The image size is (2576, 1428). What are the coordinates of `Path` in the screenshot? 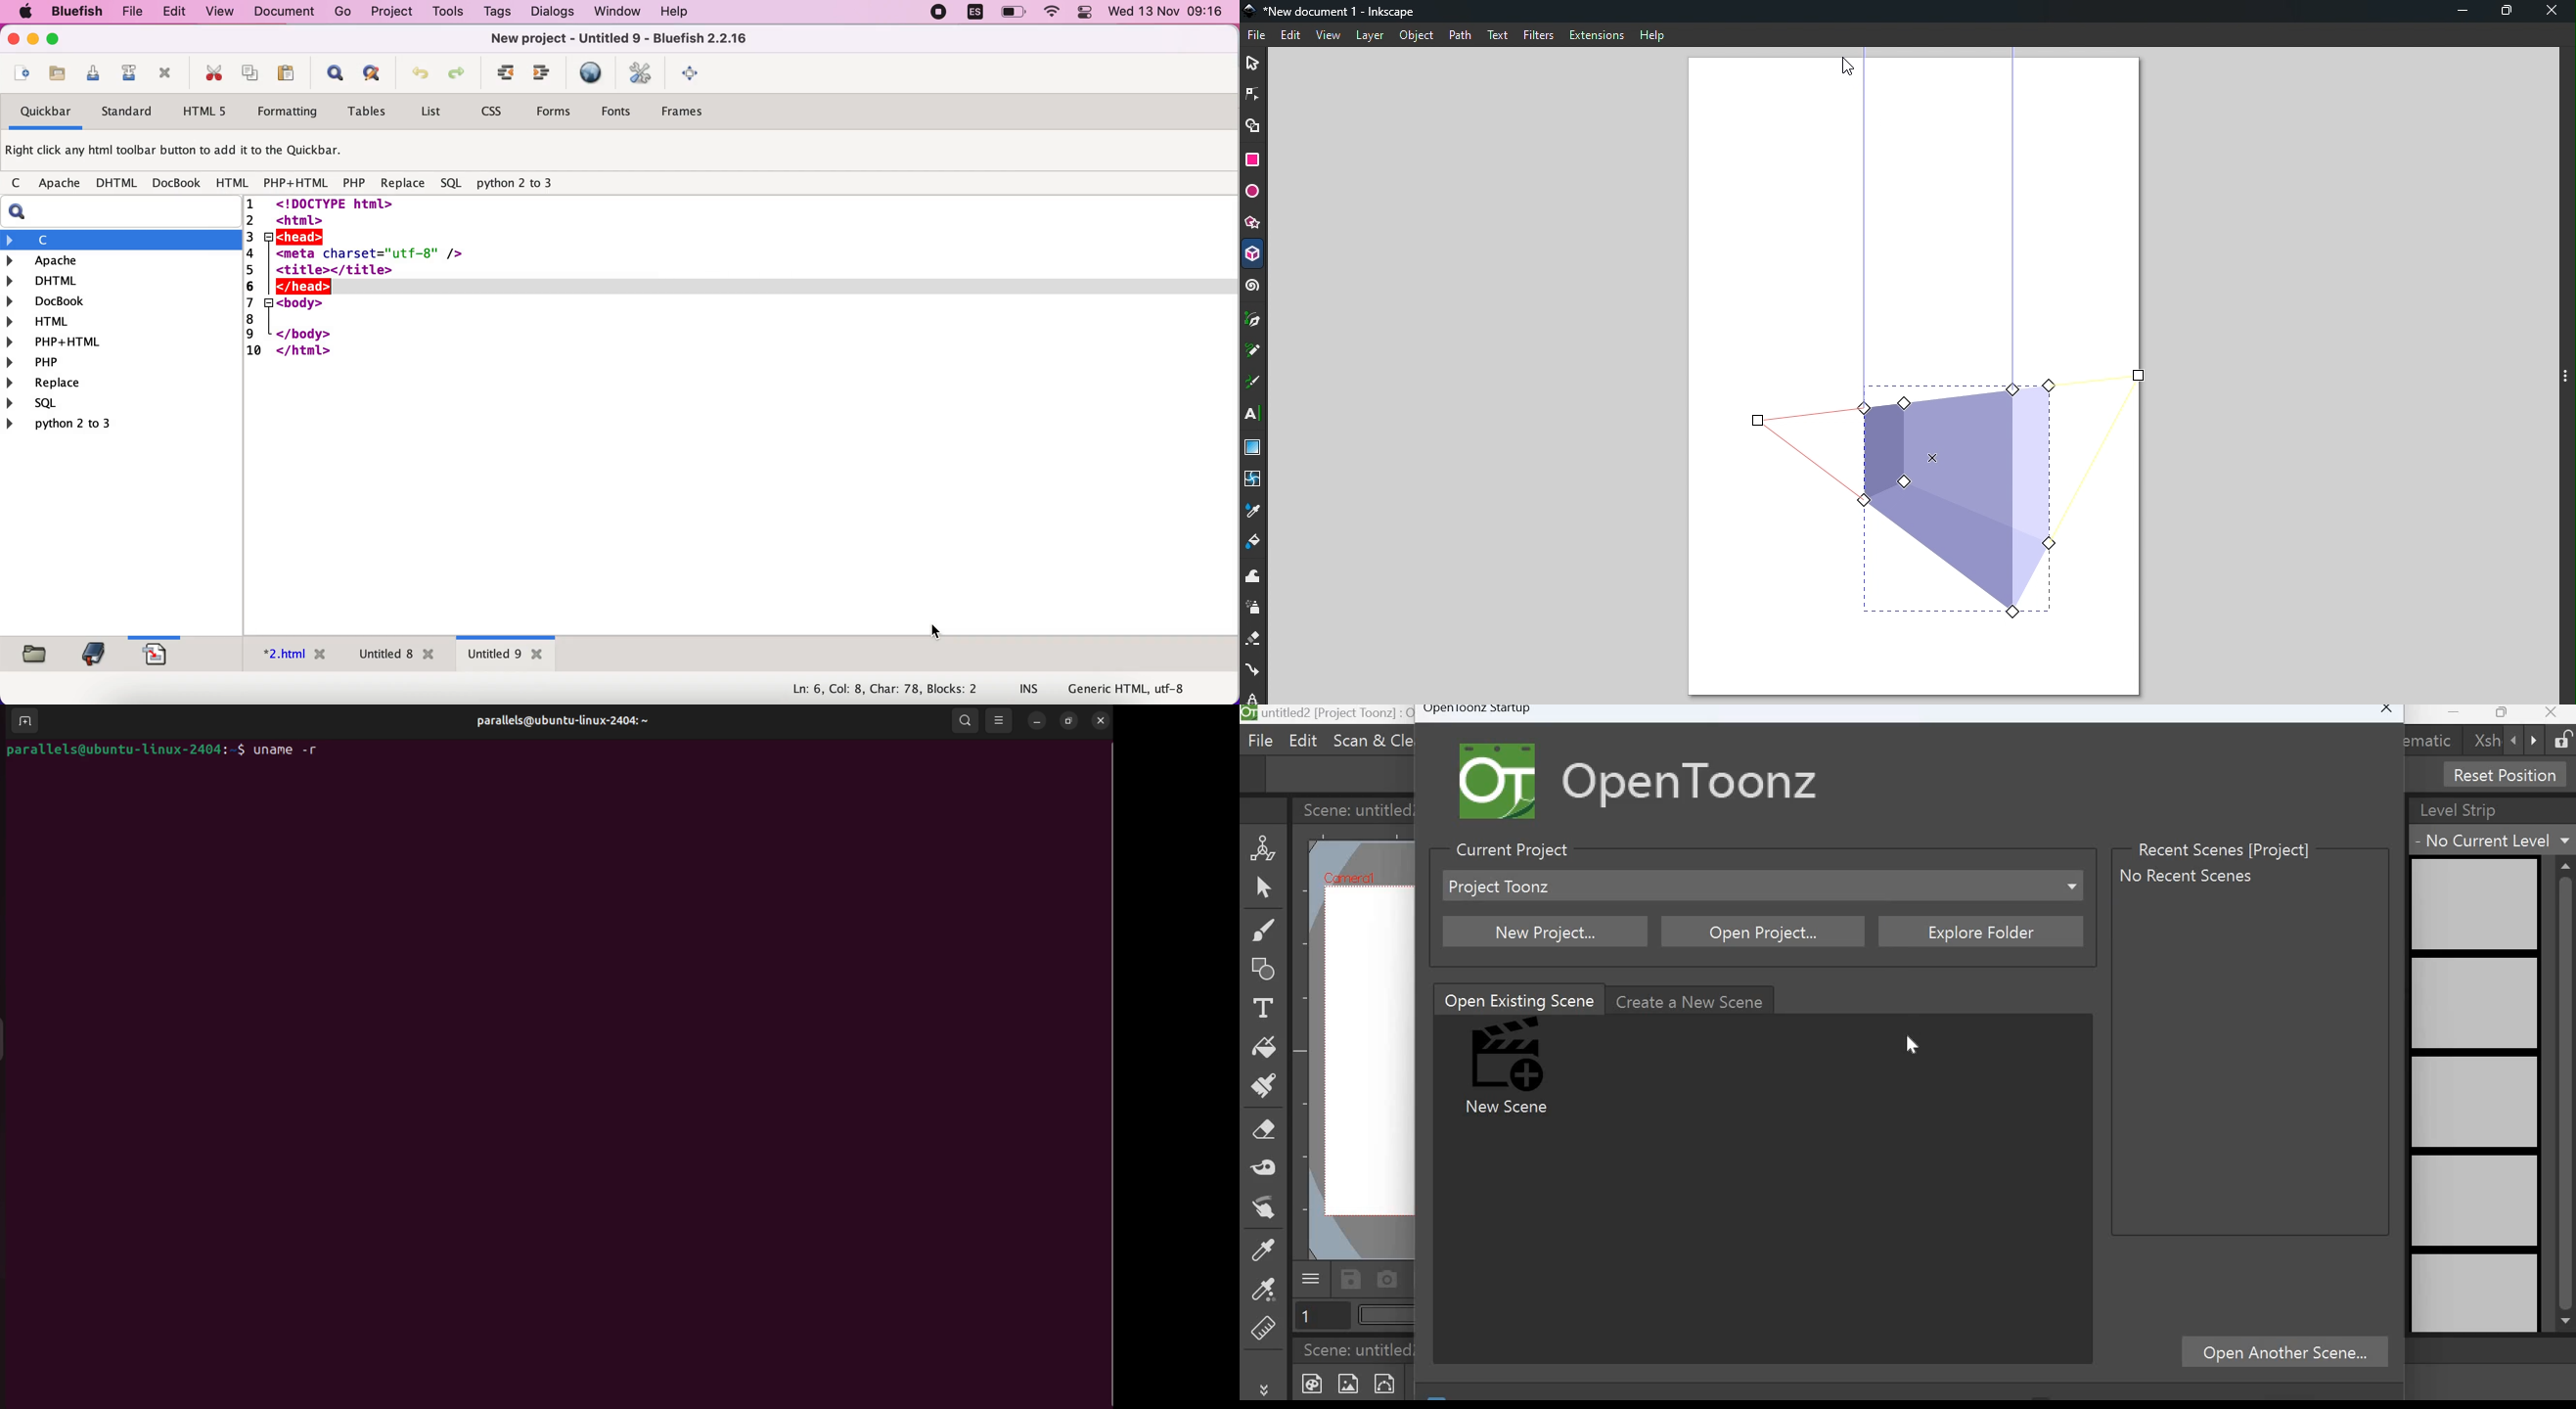 It's located at (1461, 35).